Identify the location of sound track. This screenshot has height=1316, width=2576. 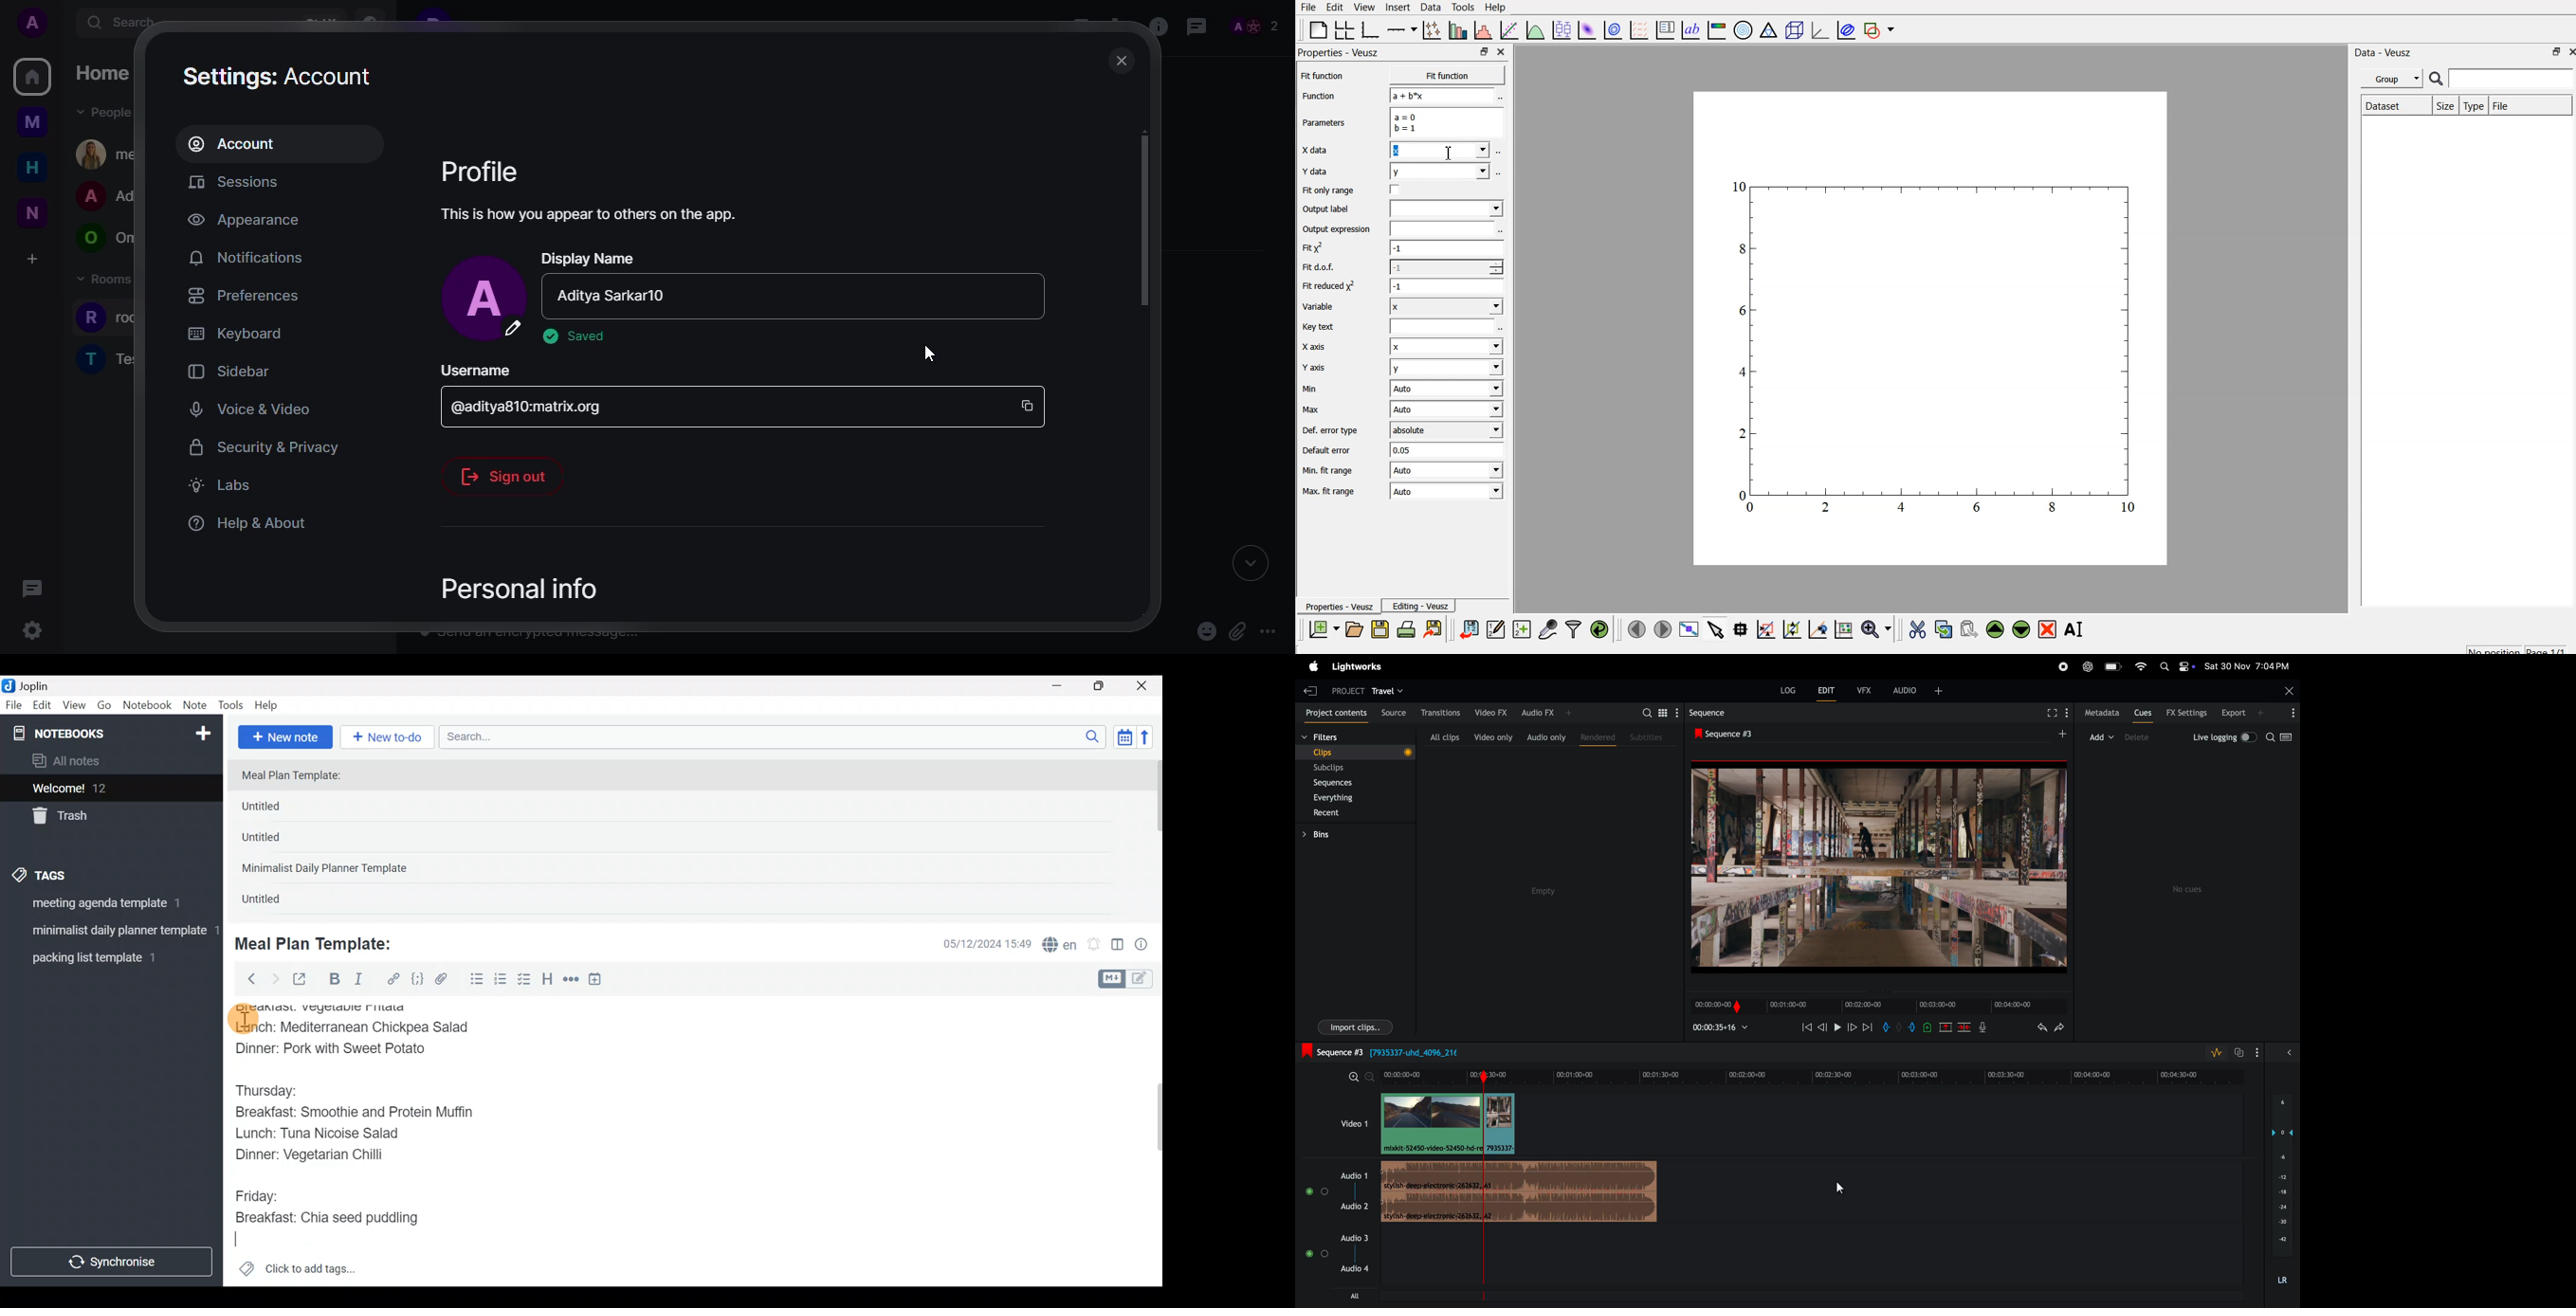
(1520, 1192).